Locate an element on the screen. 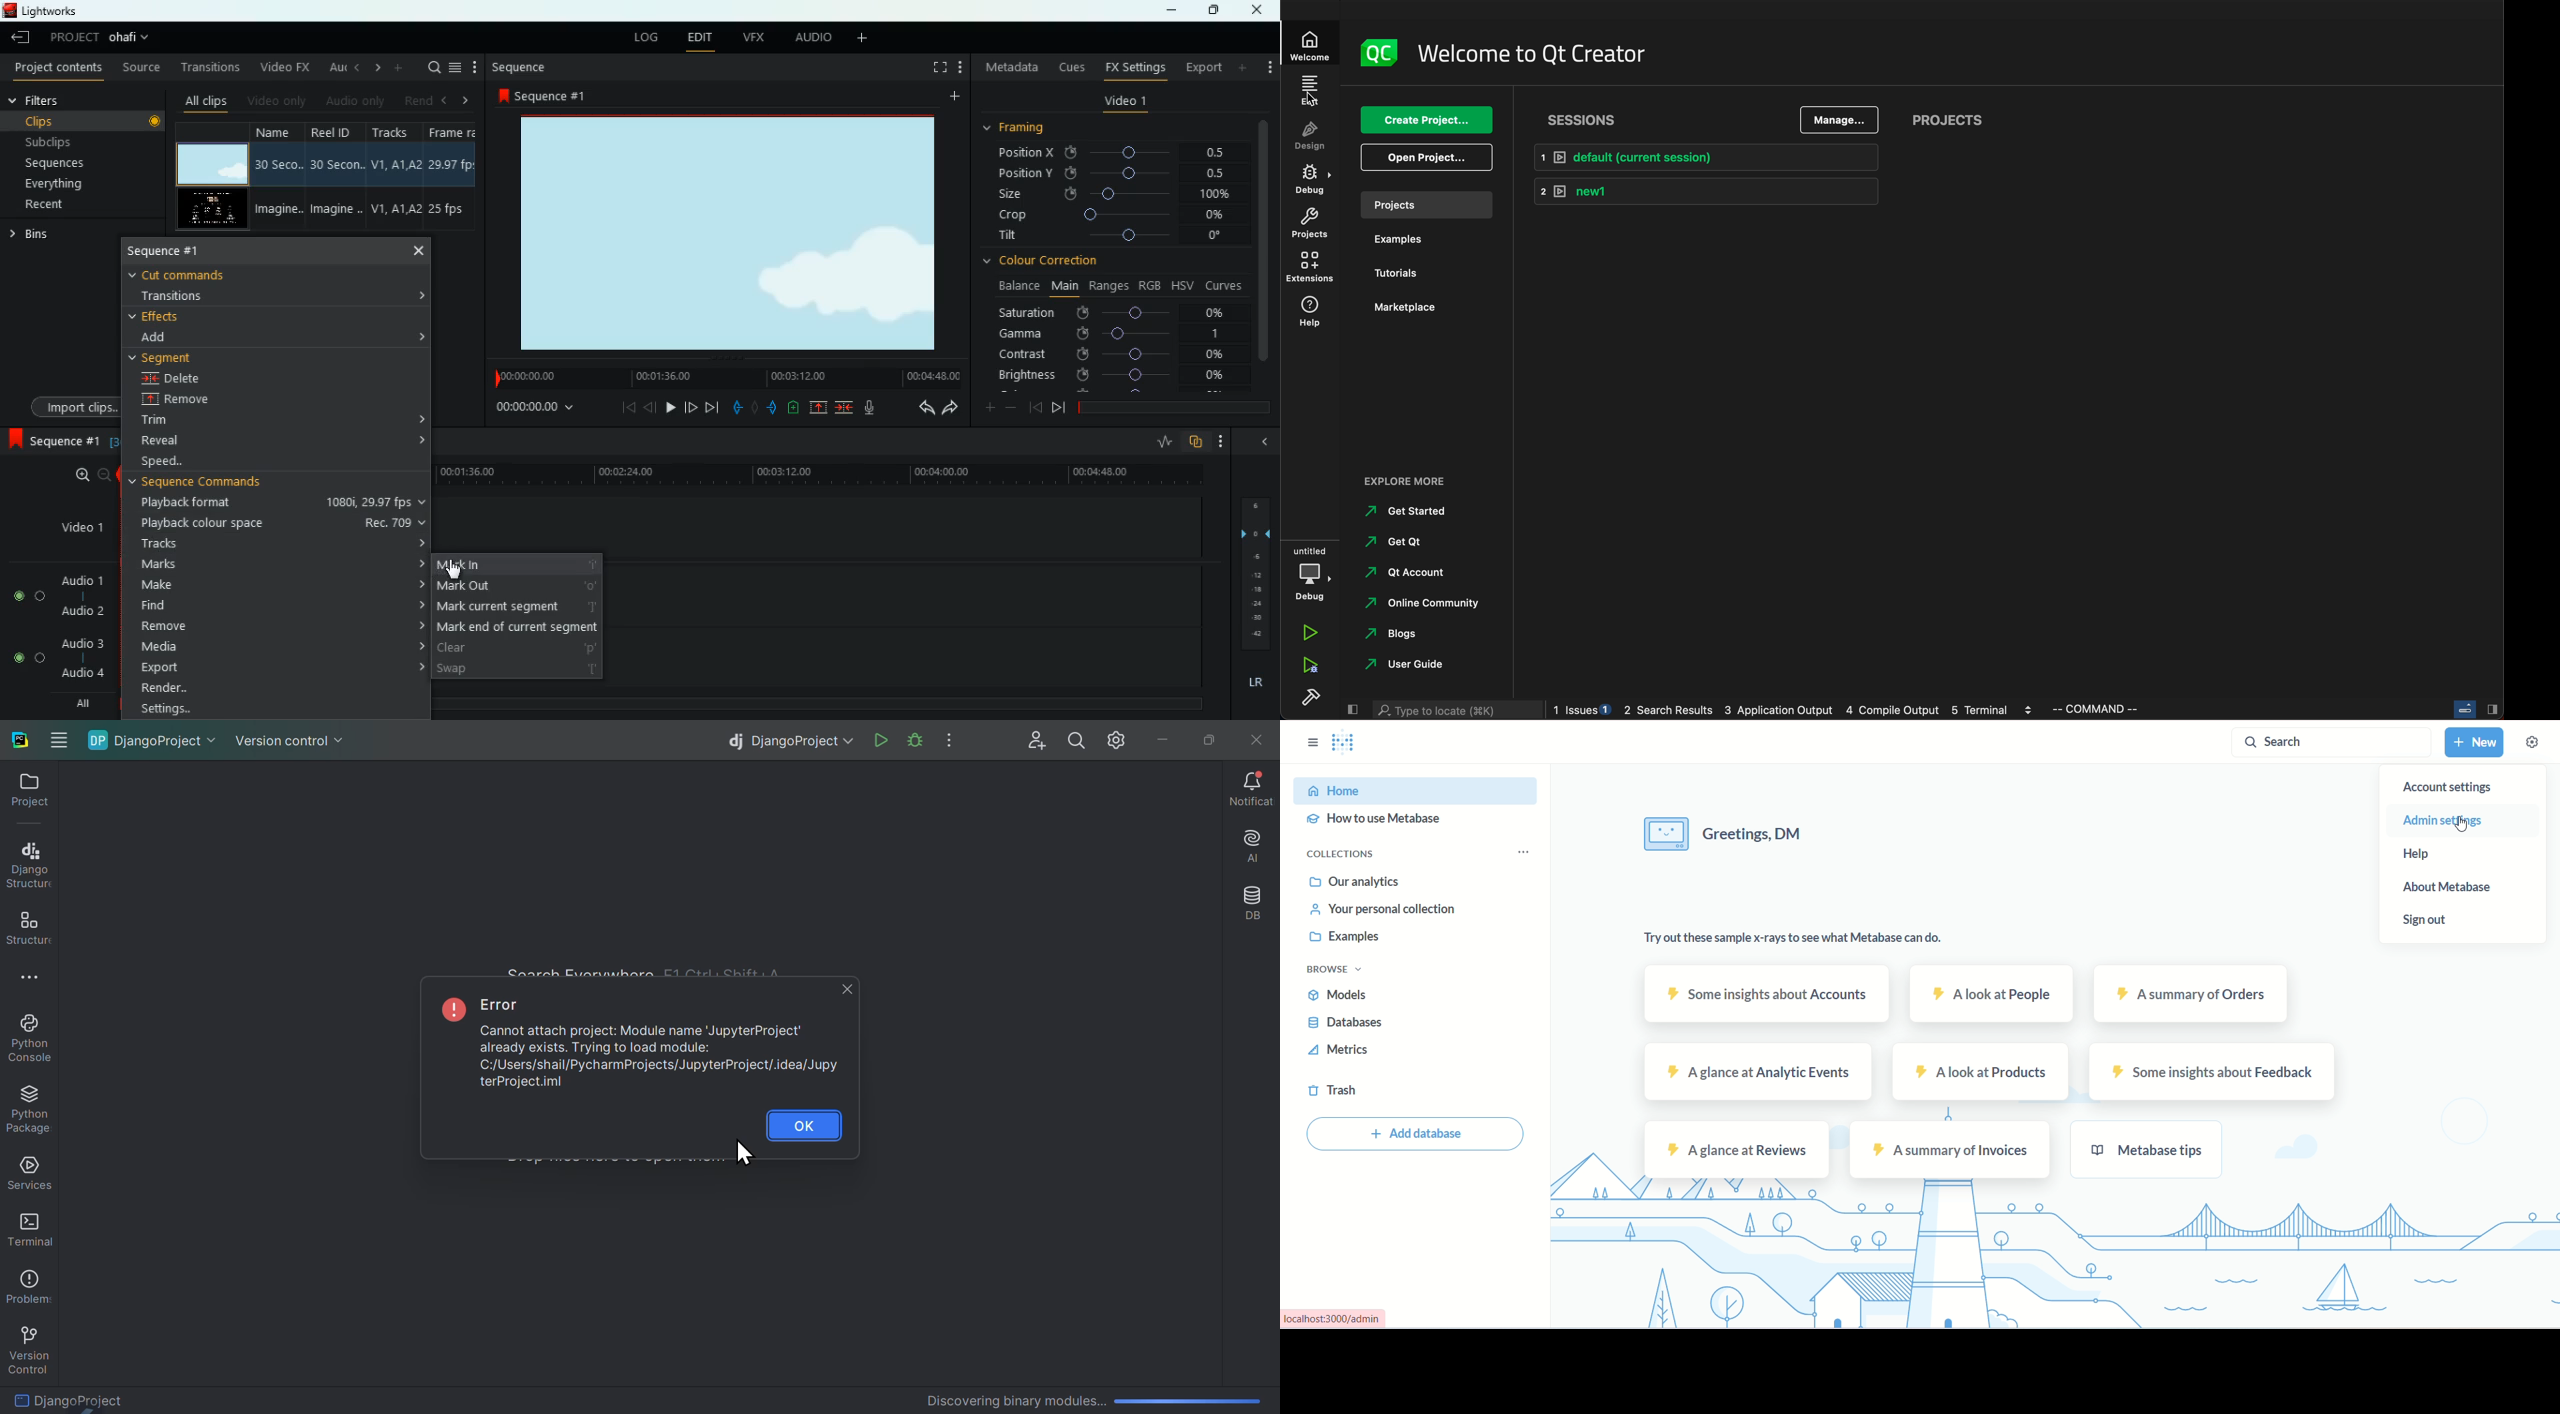  gamma is located at coordinates (1122, 334).